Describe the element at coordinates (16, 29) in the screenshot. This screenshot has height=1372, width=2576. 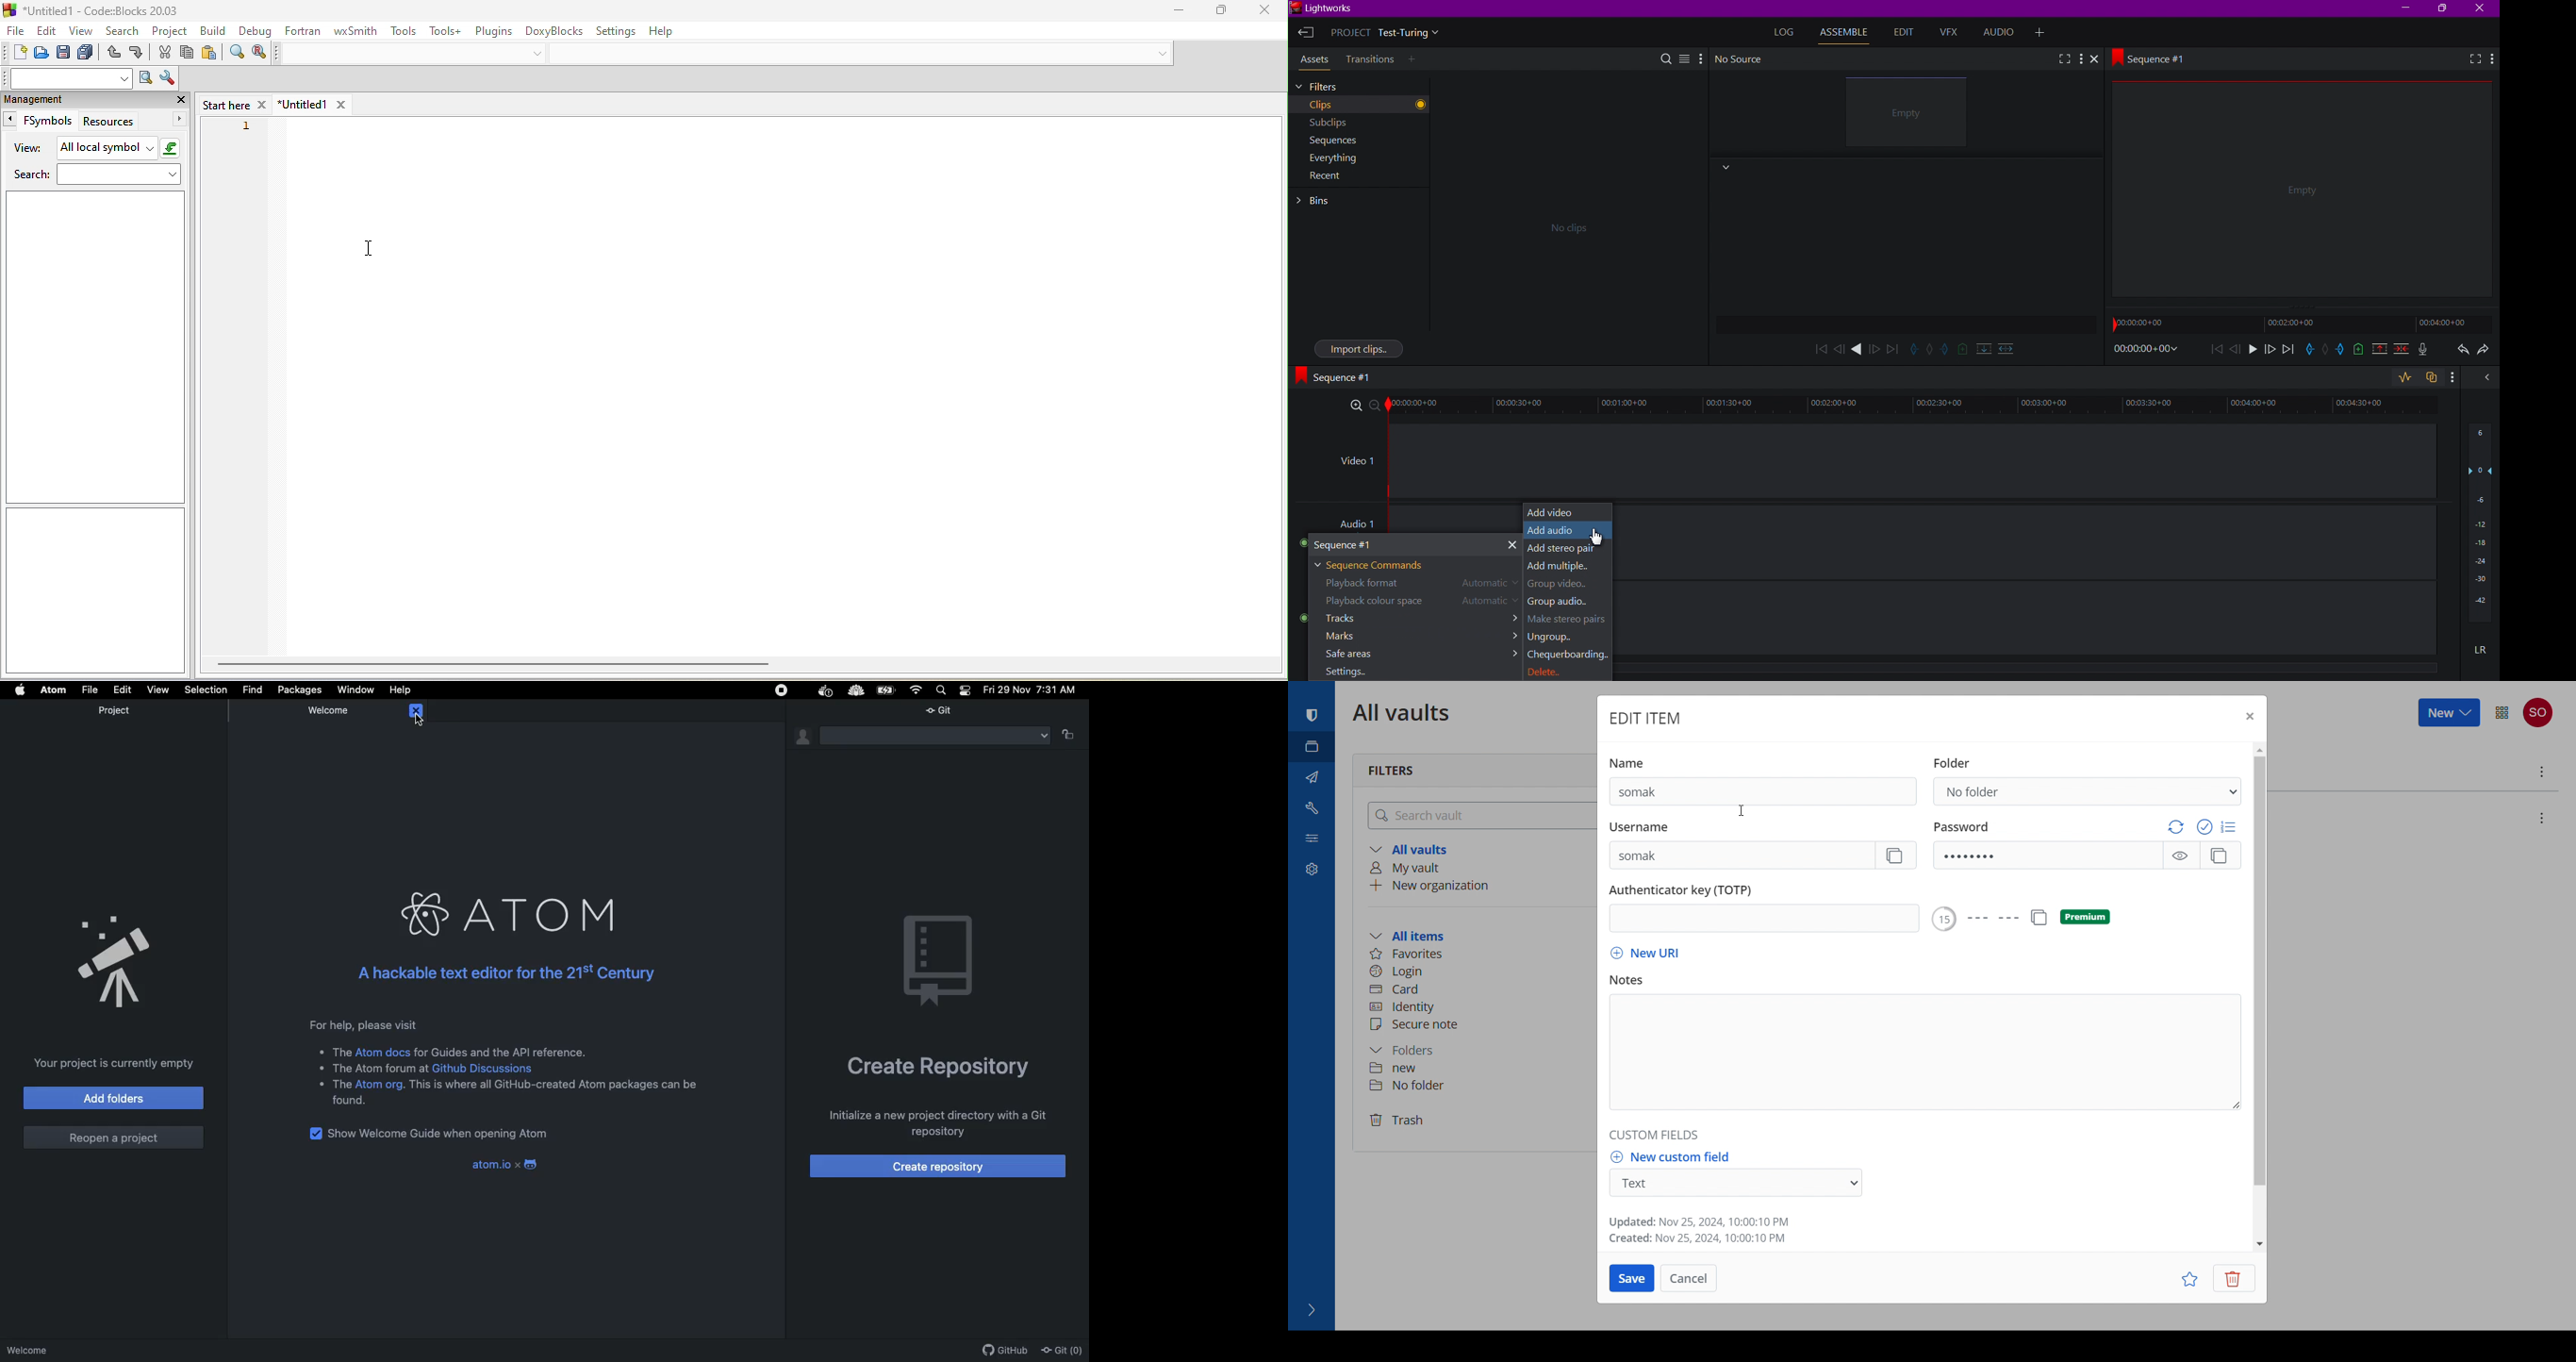
I see `file` at that location.